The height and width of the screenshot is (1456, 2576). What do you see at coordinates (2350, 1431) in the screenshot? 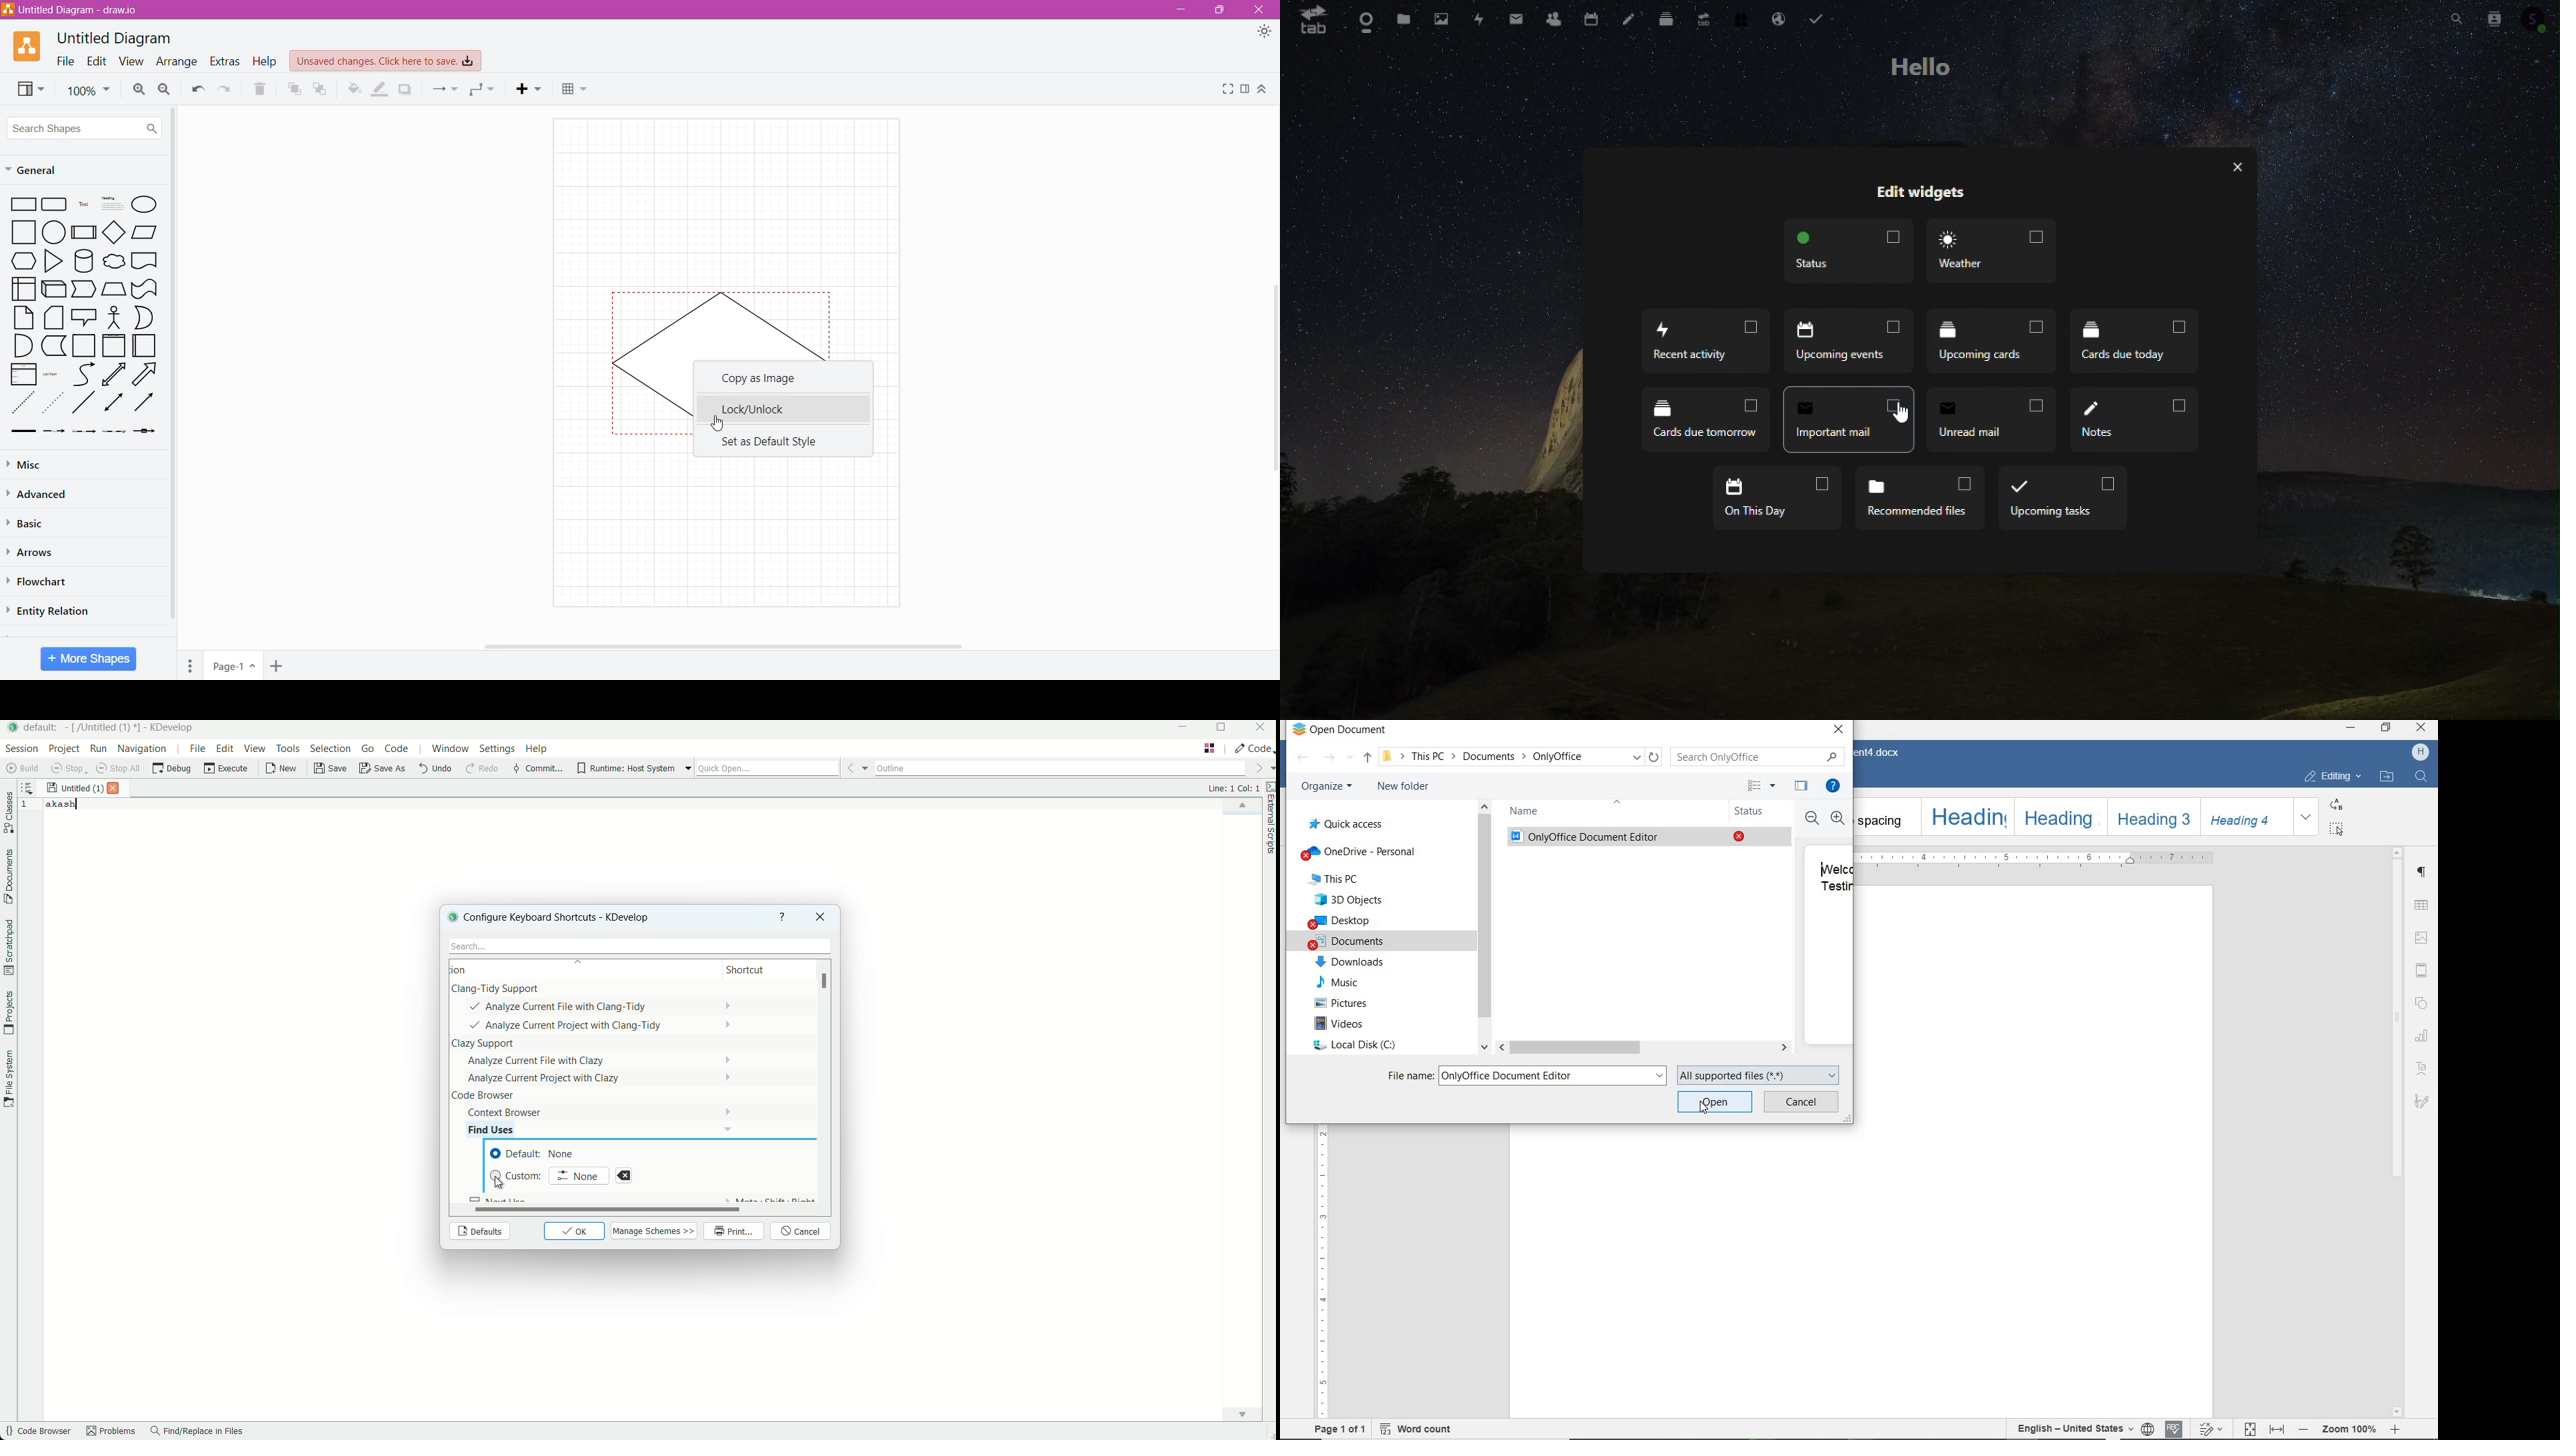
I see `- Zoom 100% +` at bounding box center [2350, 1431].